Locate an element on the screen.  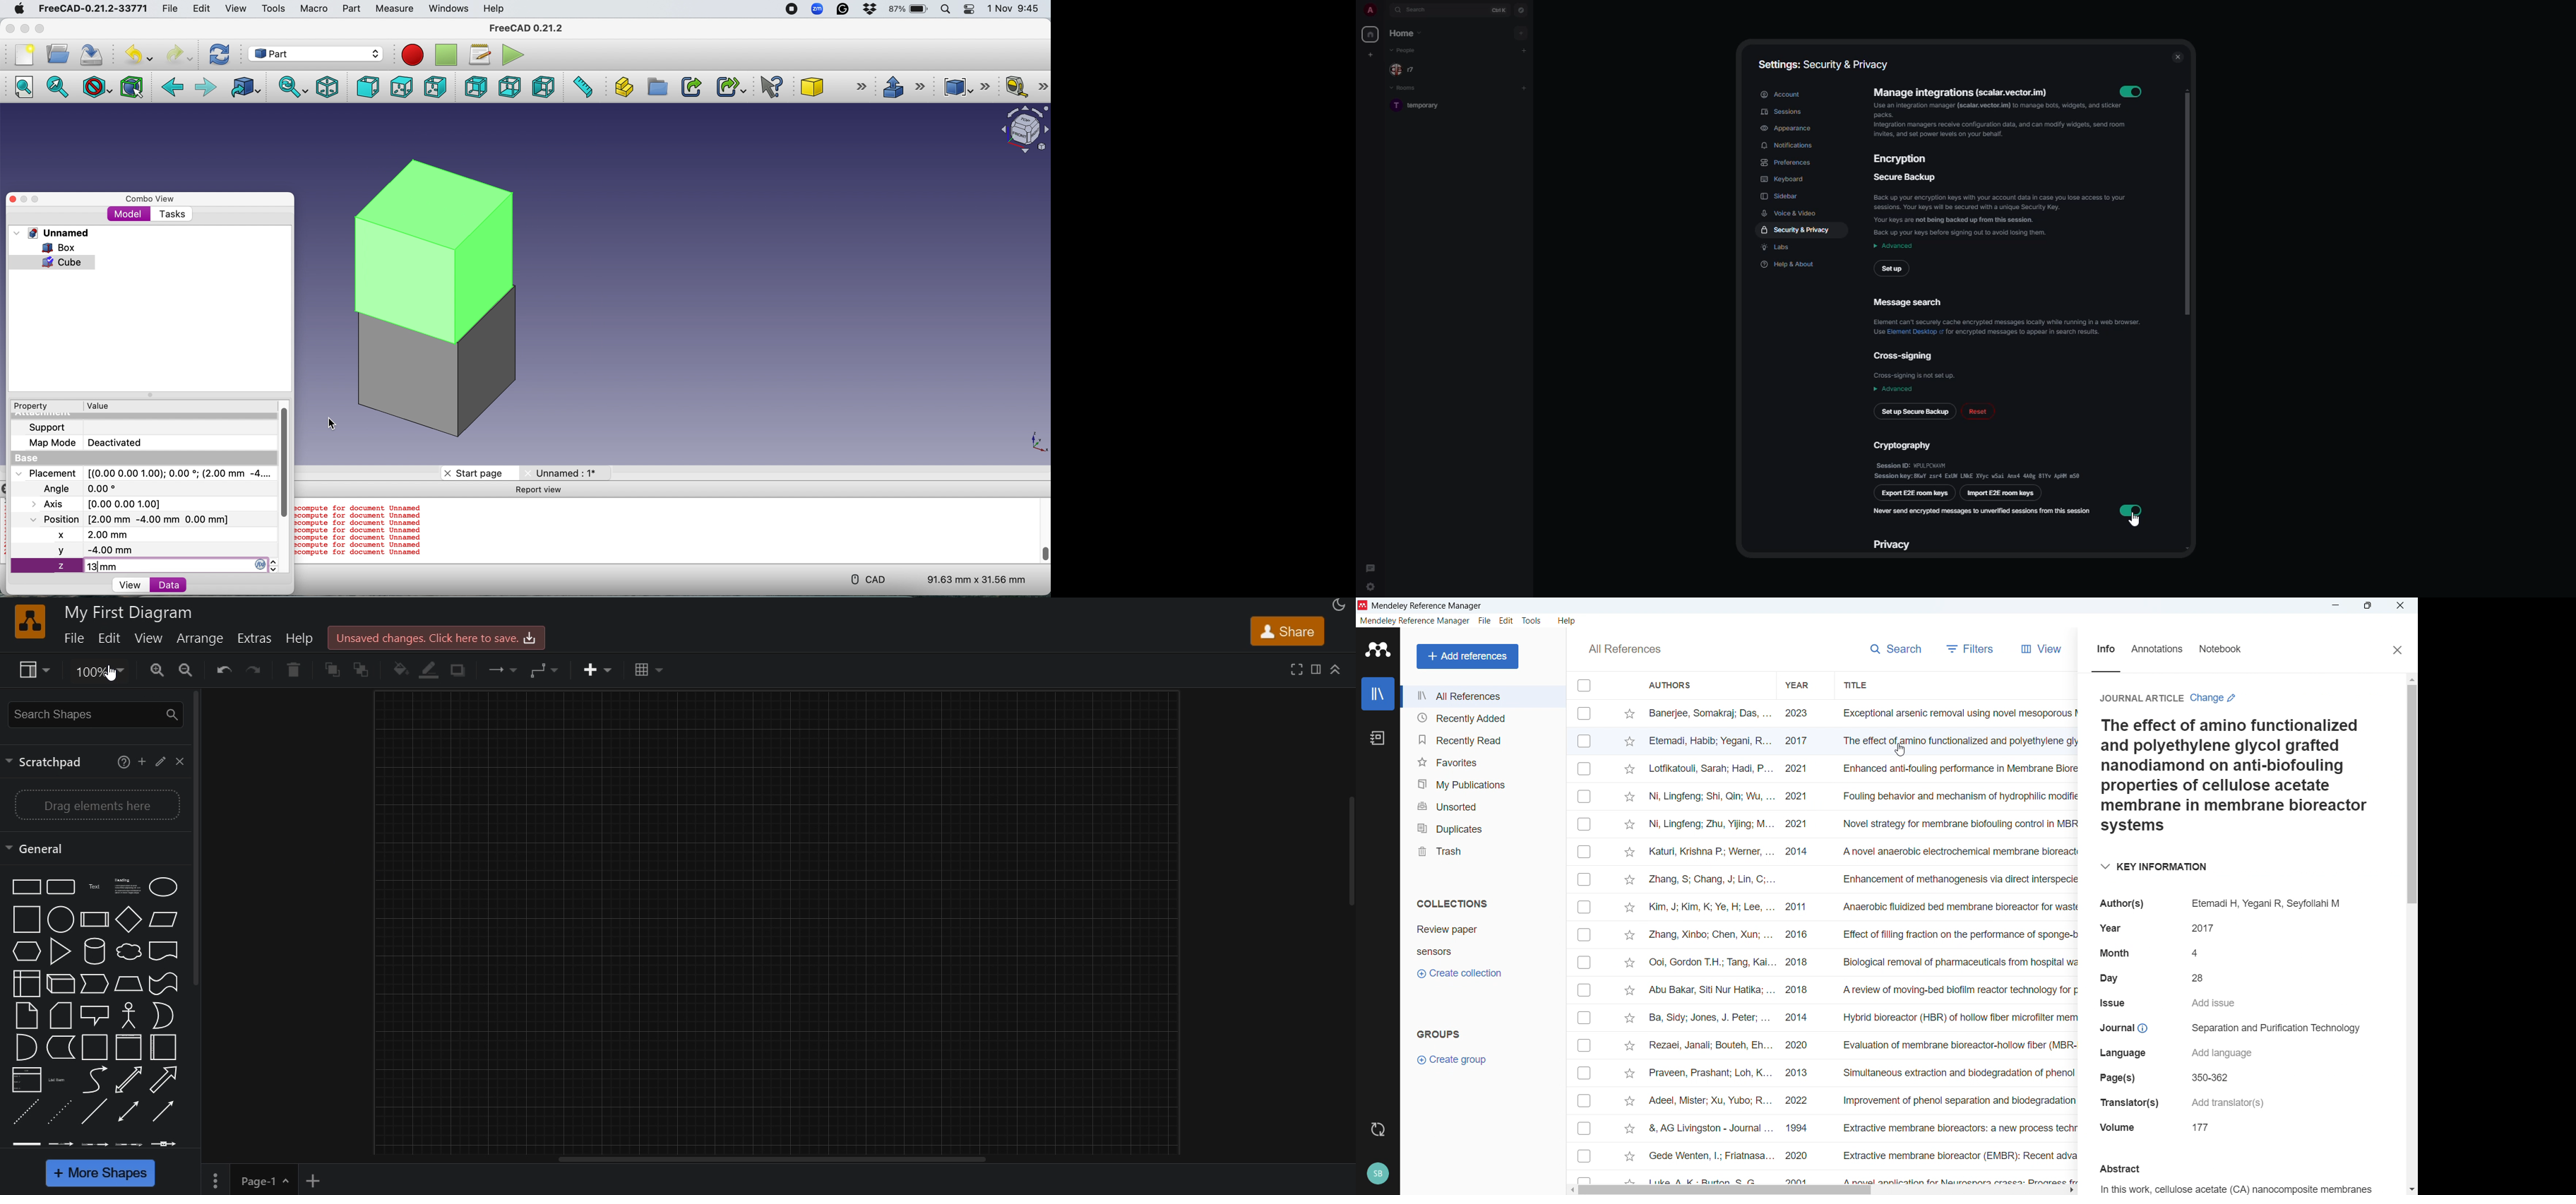
zoom is located at coordinates (97, 672).